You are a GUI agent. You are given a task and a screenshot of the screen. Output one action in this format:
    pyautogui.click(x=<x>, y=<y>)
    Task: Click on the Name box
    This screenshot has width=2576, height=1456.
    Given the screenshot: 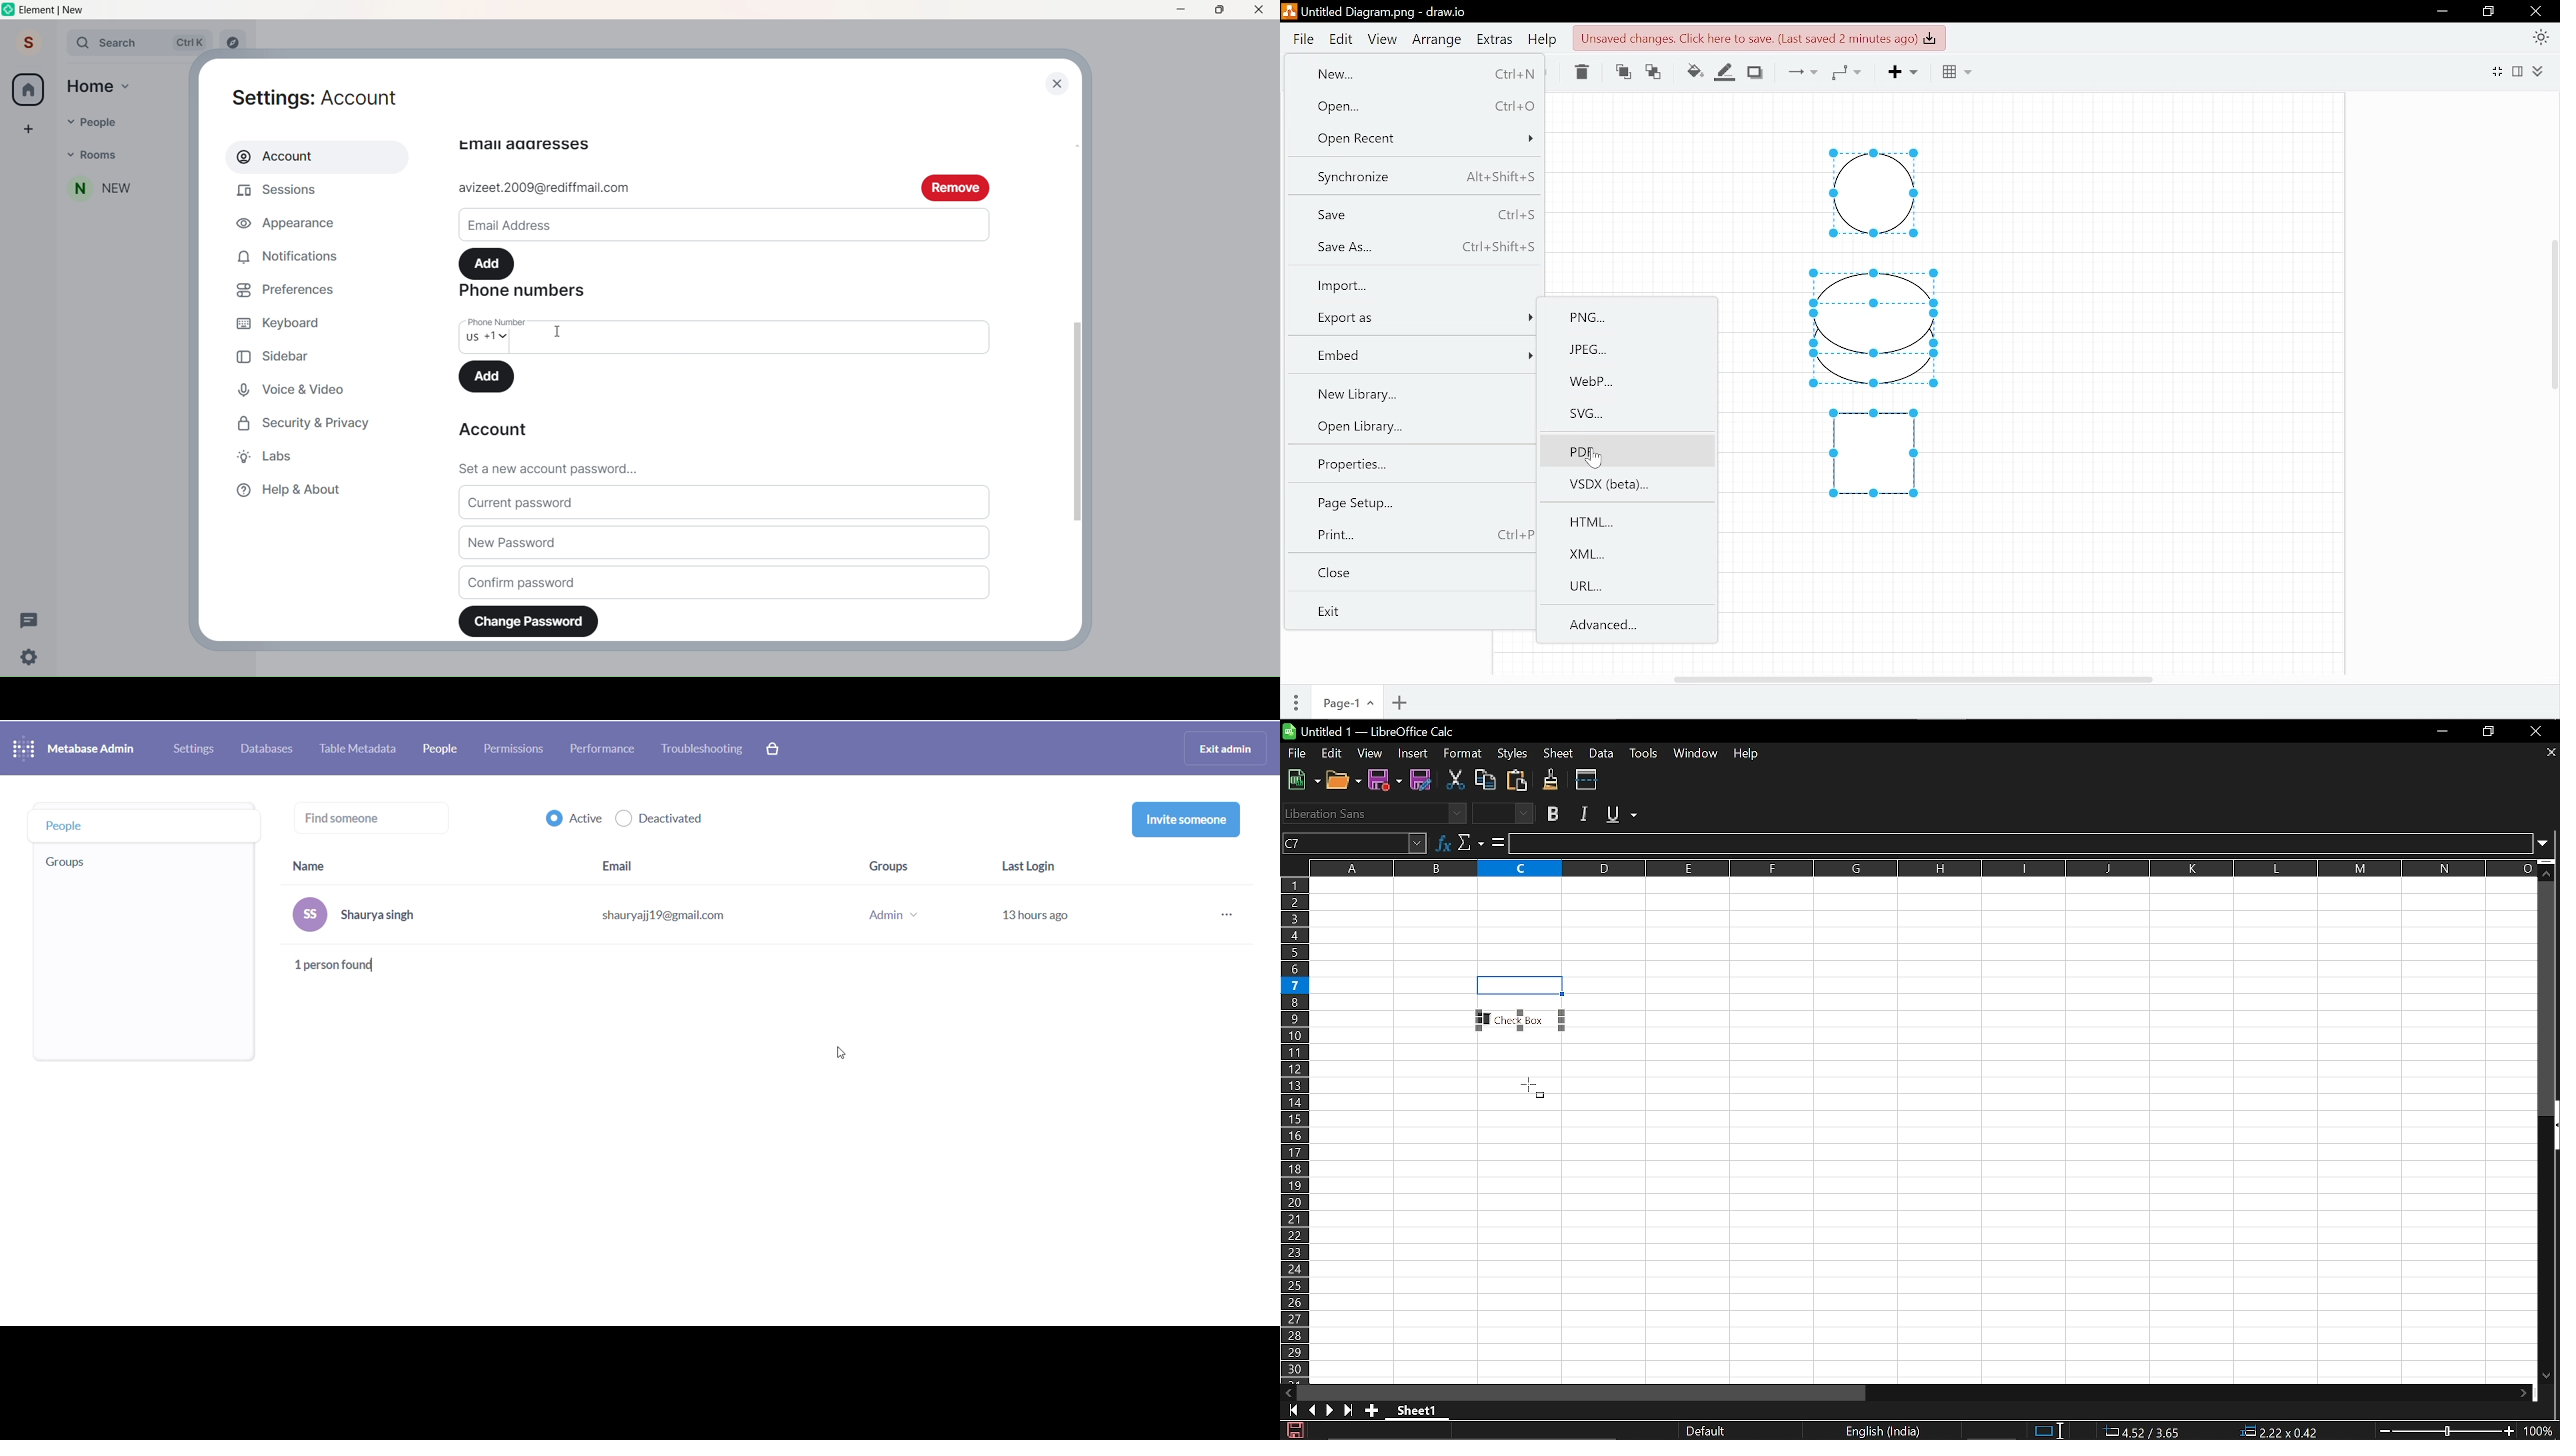 What is the action you would take?
    pyautogui.click(x=1355, y=842)
    